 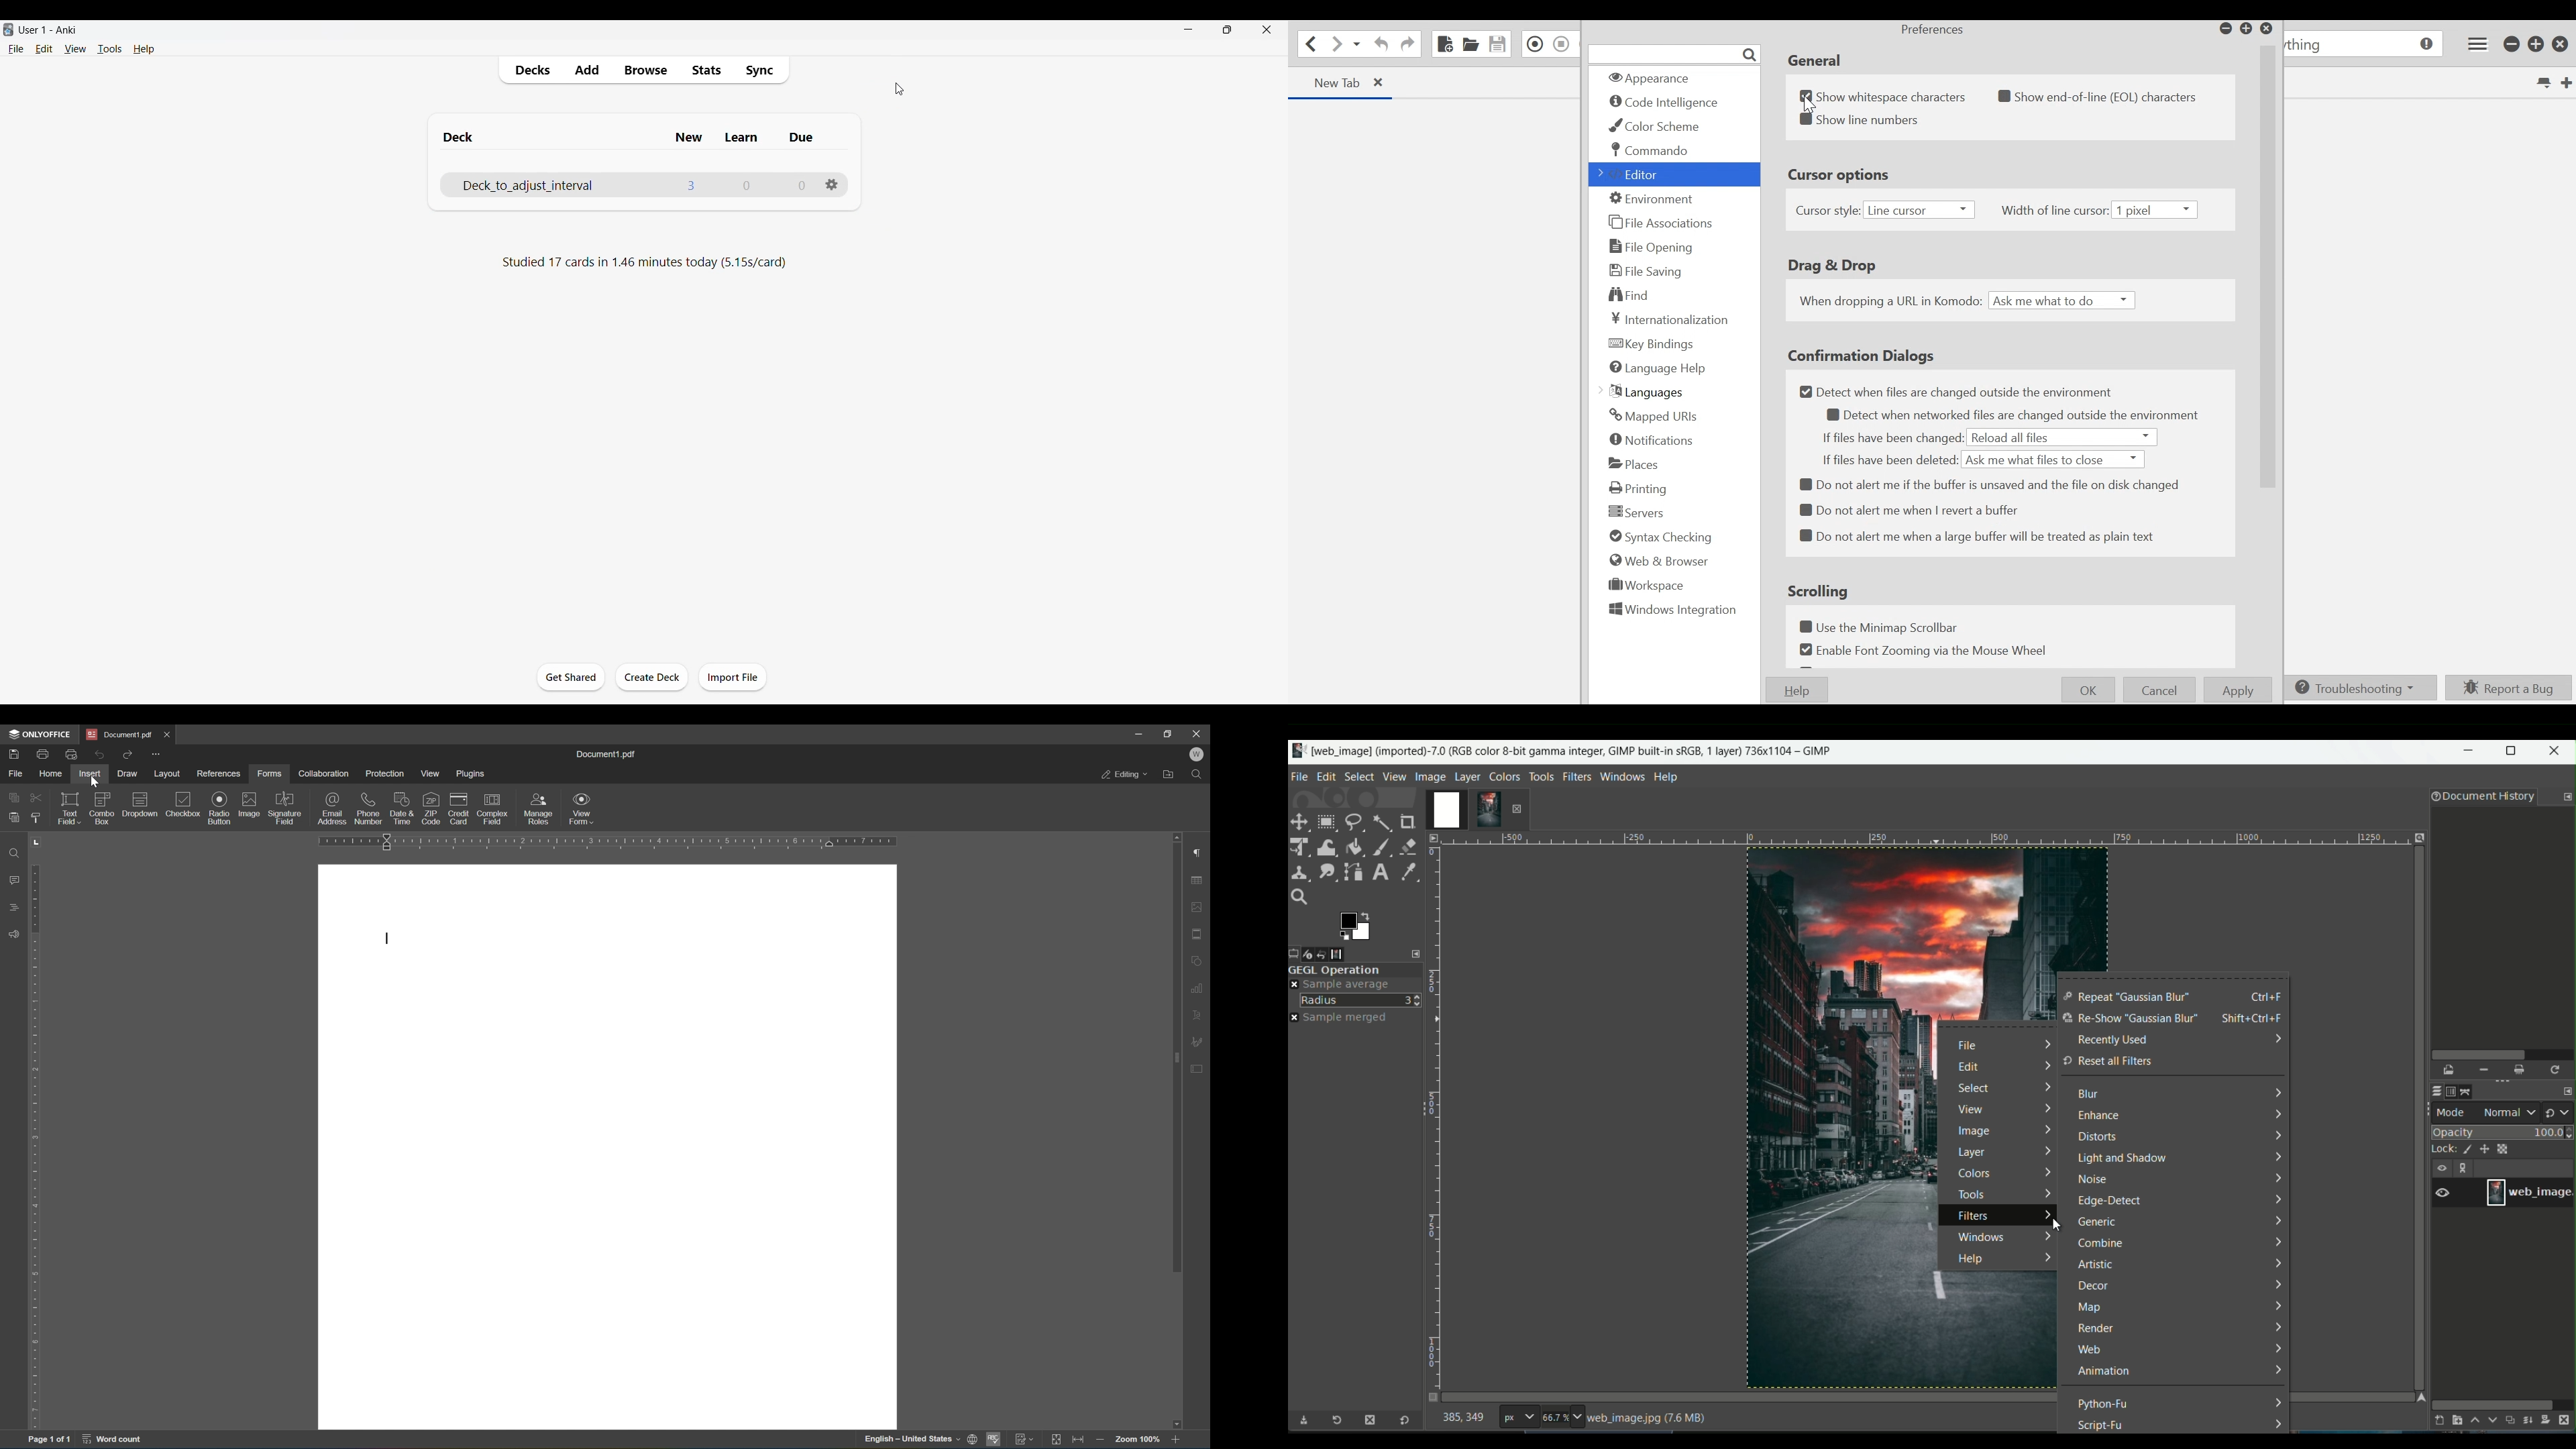 What do you see at coordinates (385, 774) in the screenshot?
I see `protection` at bounding box center [385, 774].